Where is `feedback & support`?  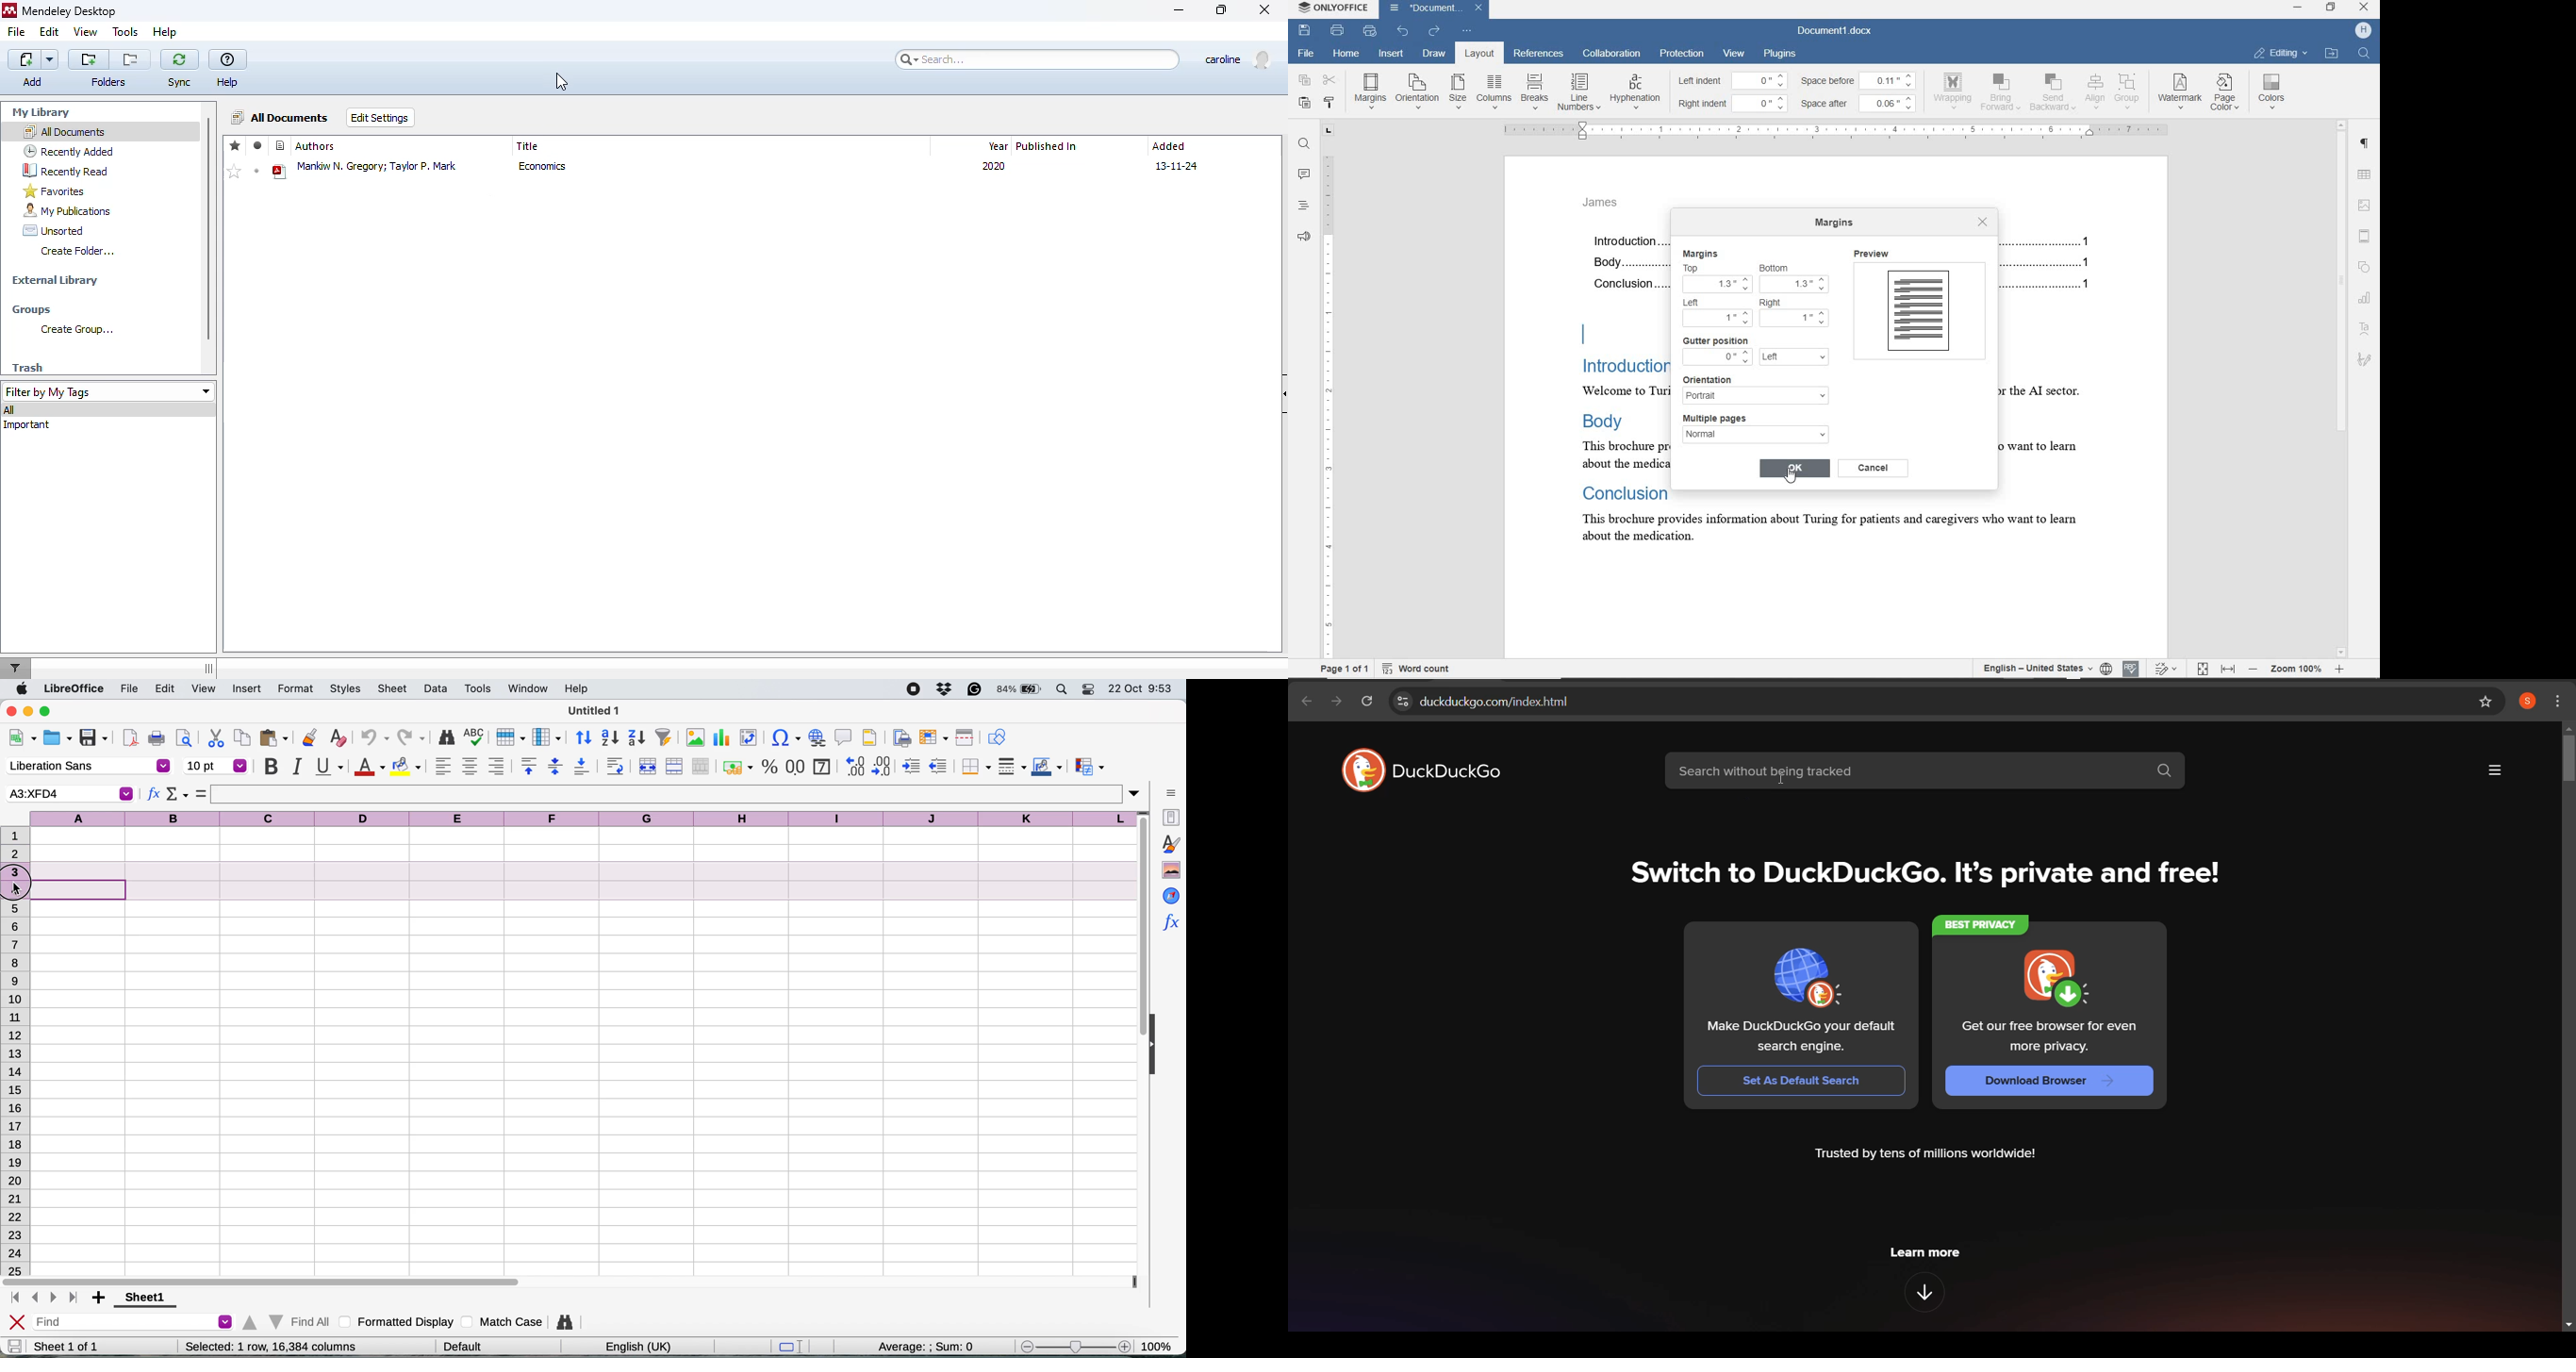 feedback & support is located at coordinates (1303, 237).